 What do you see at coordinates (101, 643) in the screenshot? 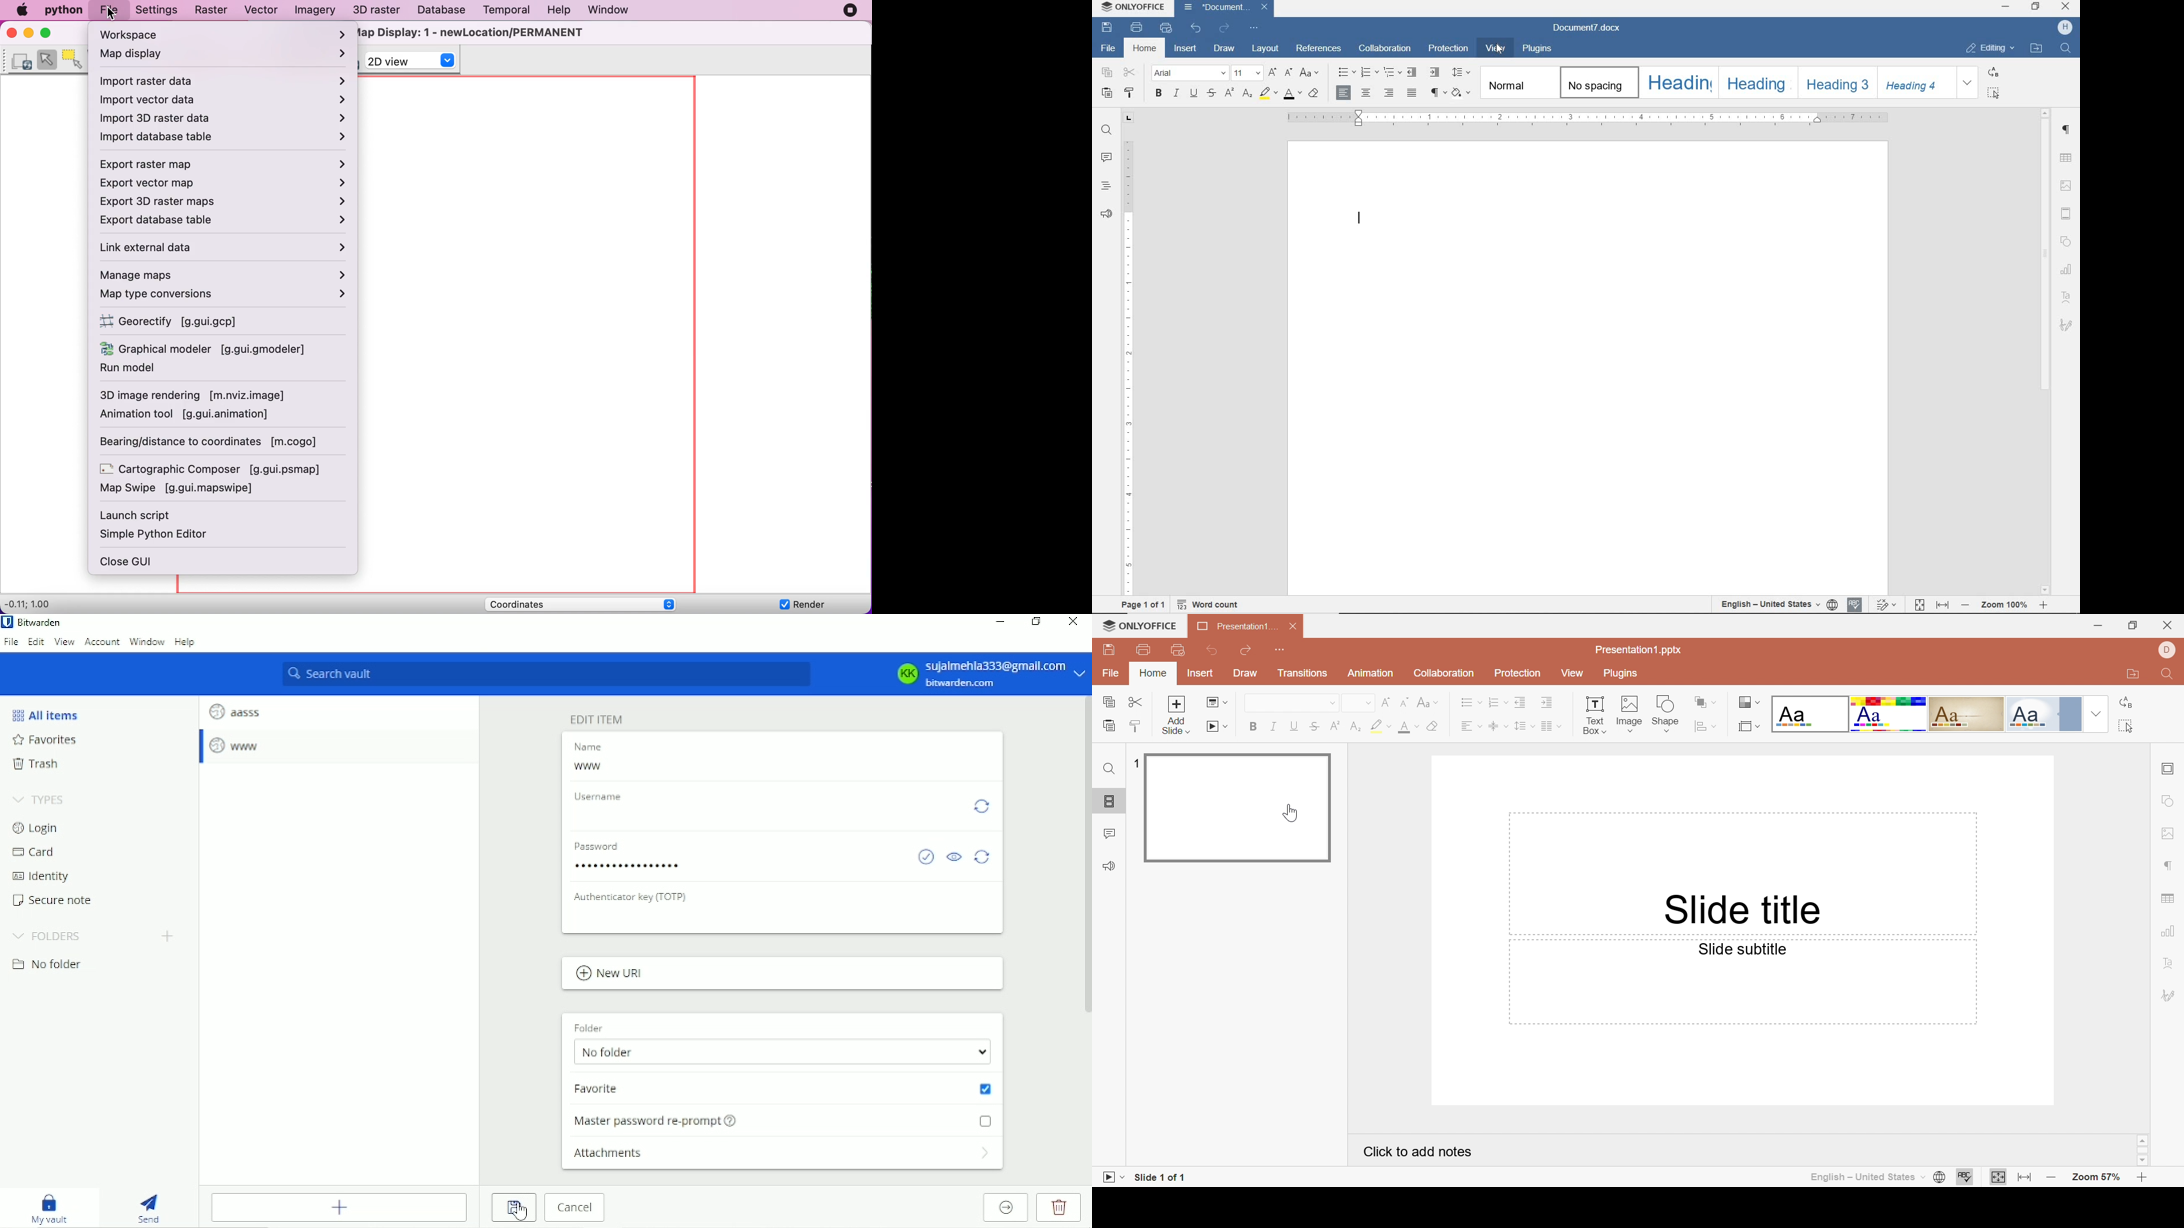
I see `Account` at bounding box center [101, 643].